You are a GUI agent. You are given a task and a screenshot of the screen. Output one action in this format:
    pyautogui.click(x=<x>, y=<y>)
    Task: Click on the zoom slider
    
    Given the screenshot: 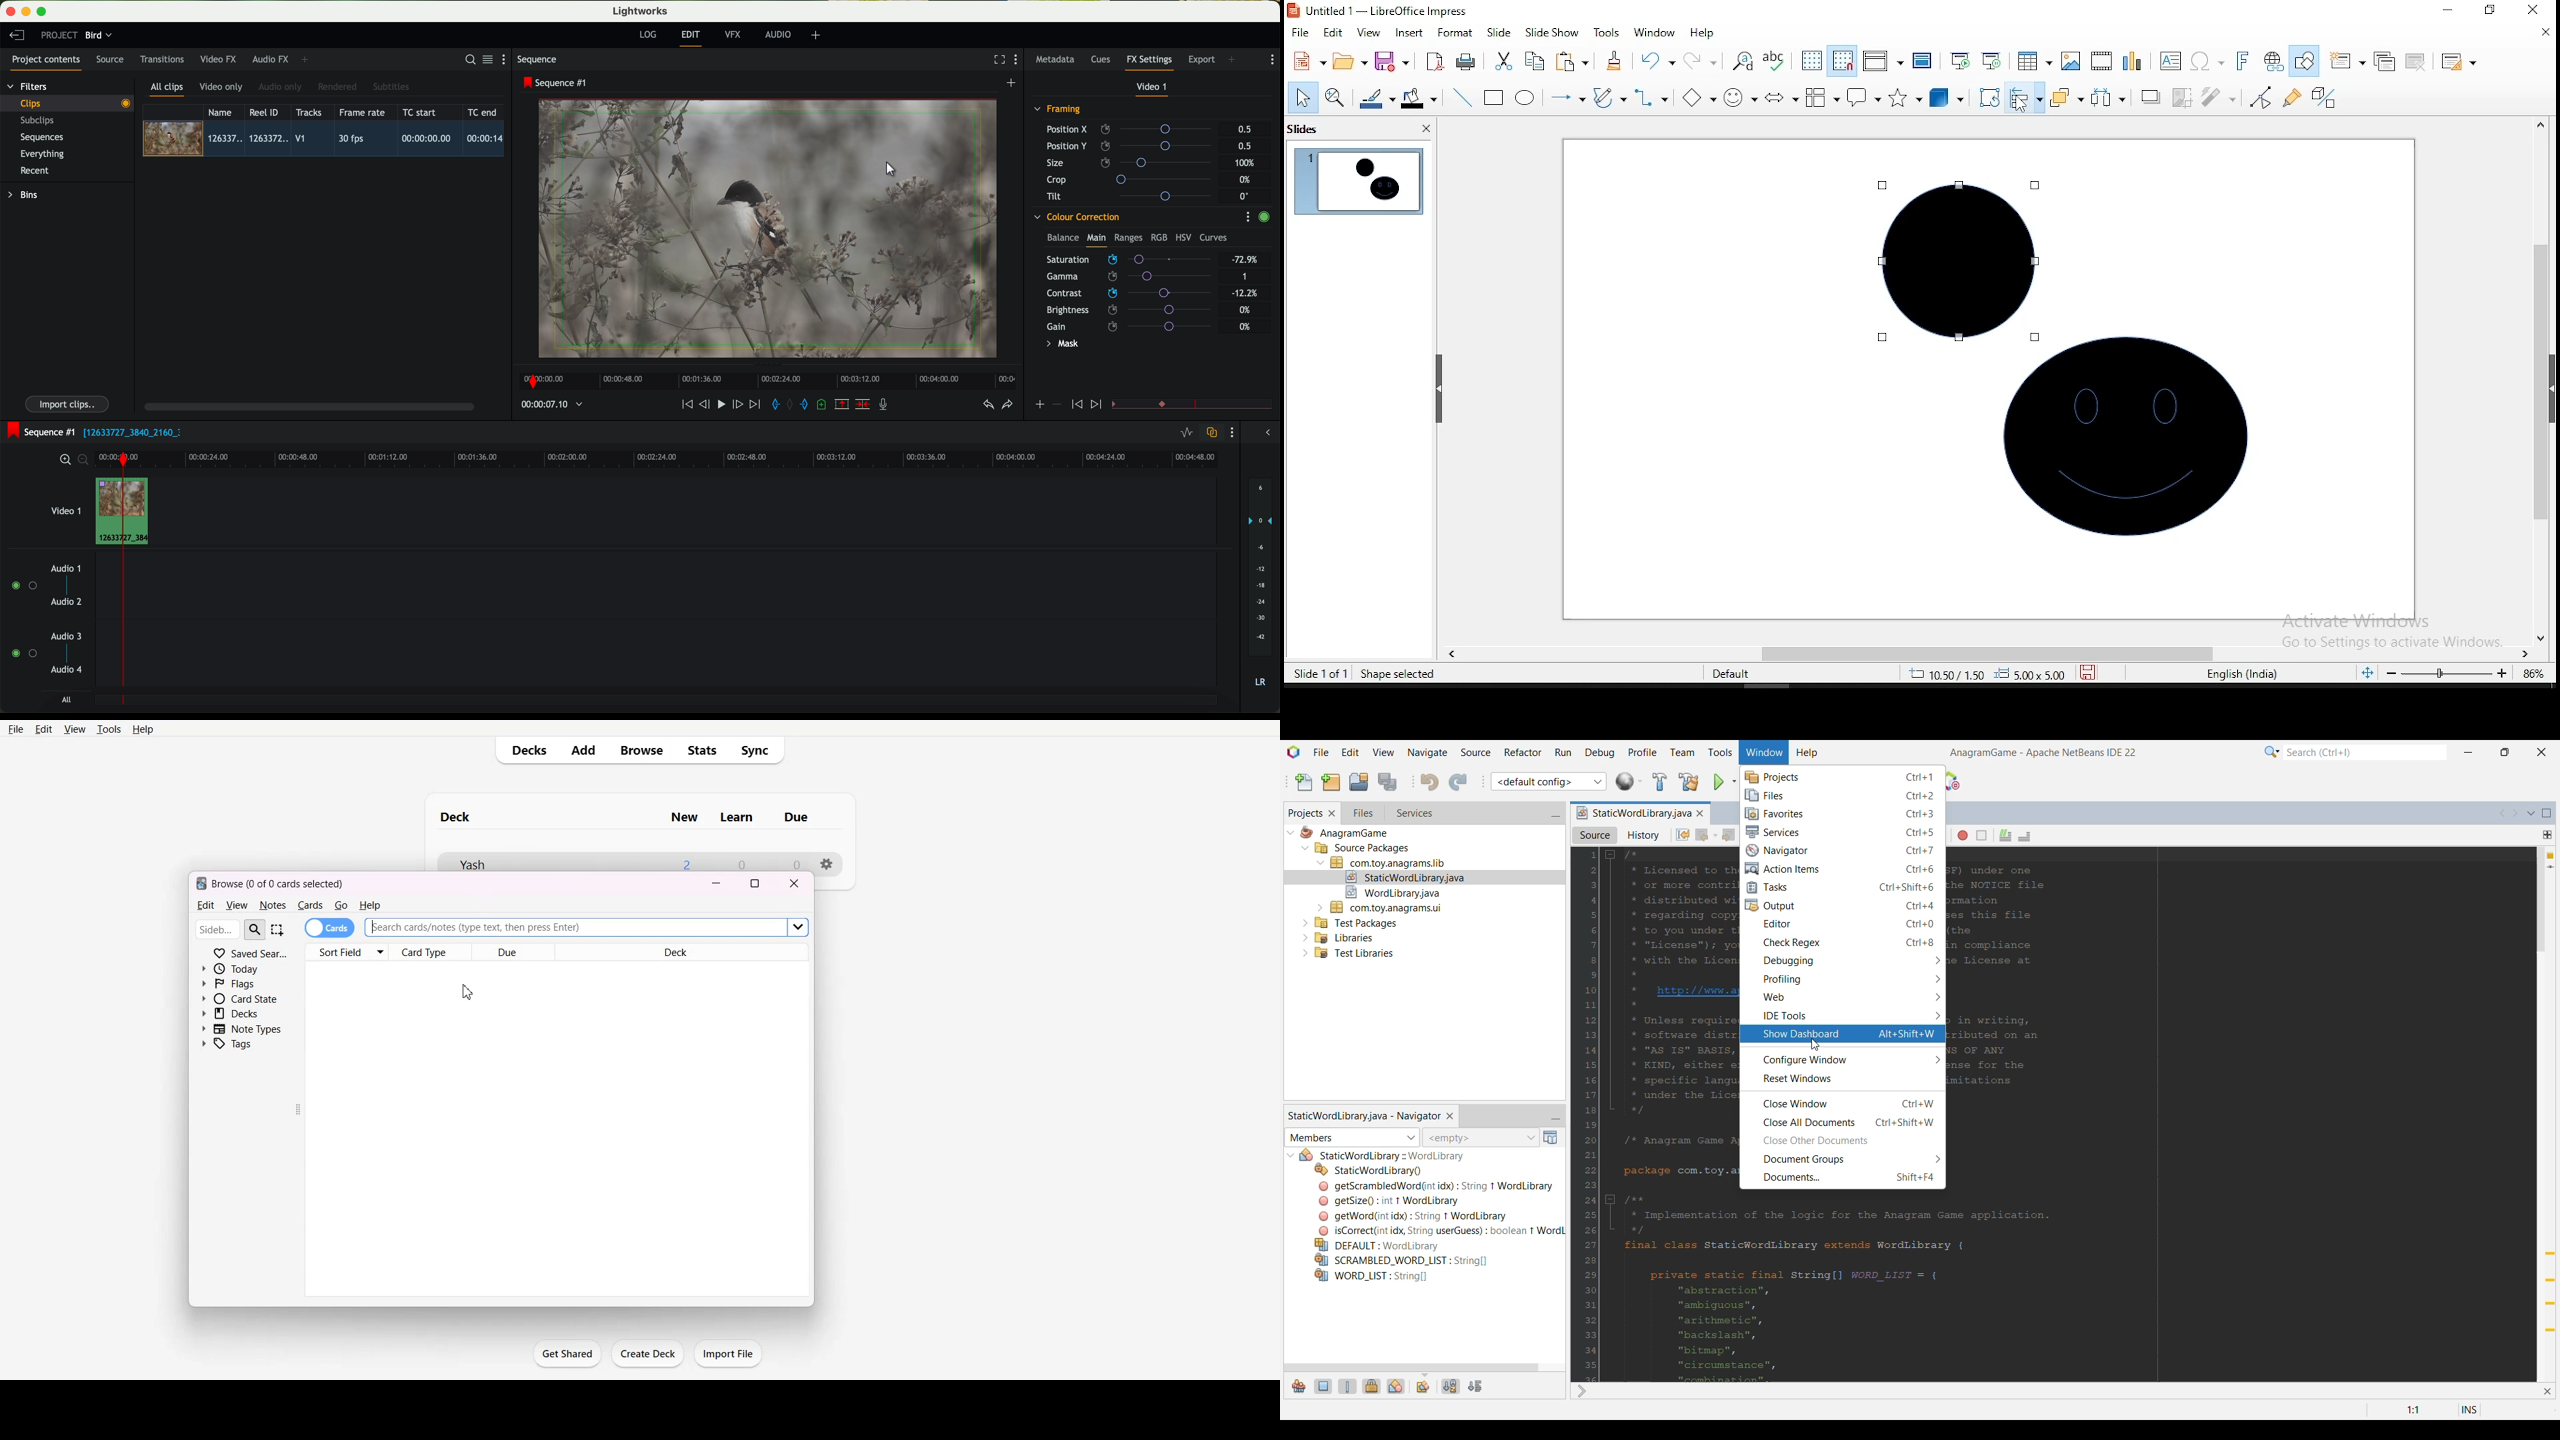 What is the action you would take?
    pyautogui.click(x=2441, y=675)
    